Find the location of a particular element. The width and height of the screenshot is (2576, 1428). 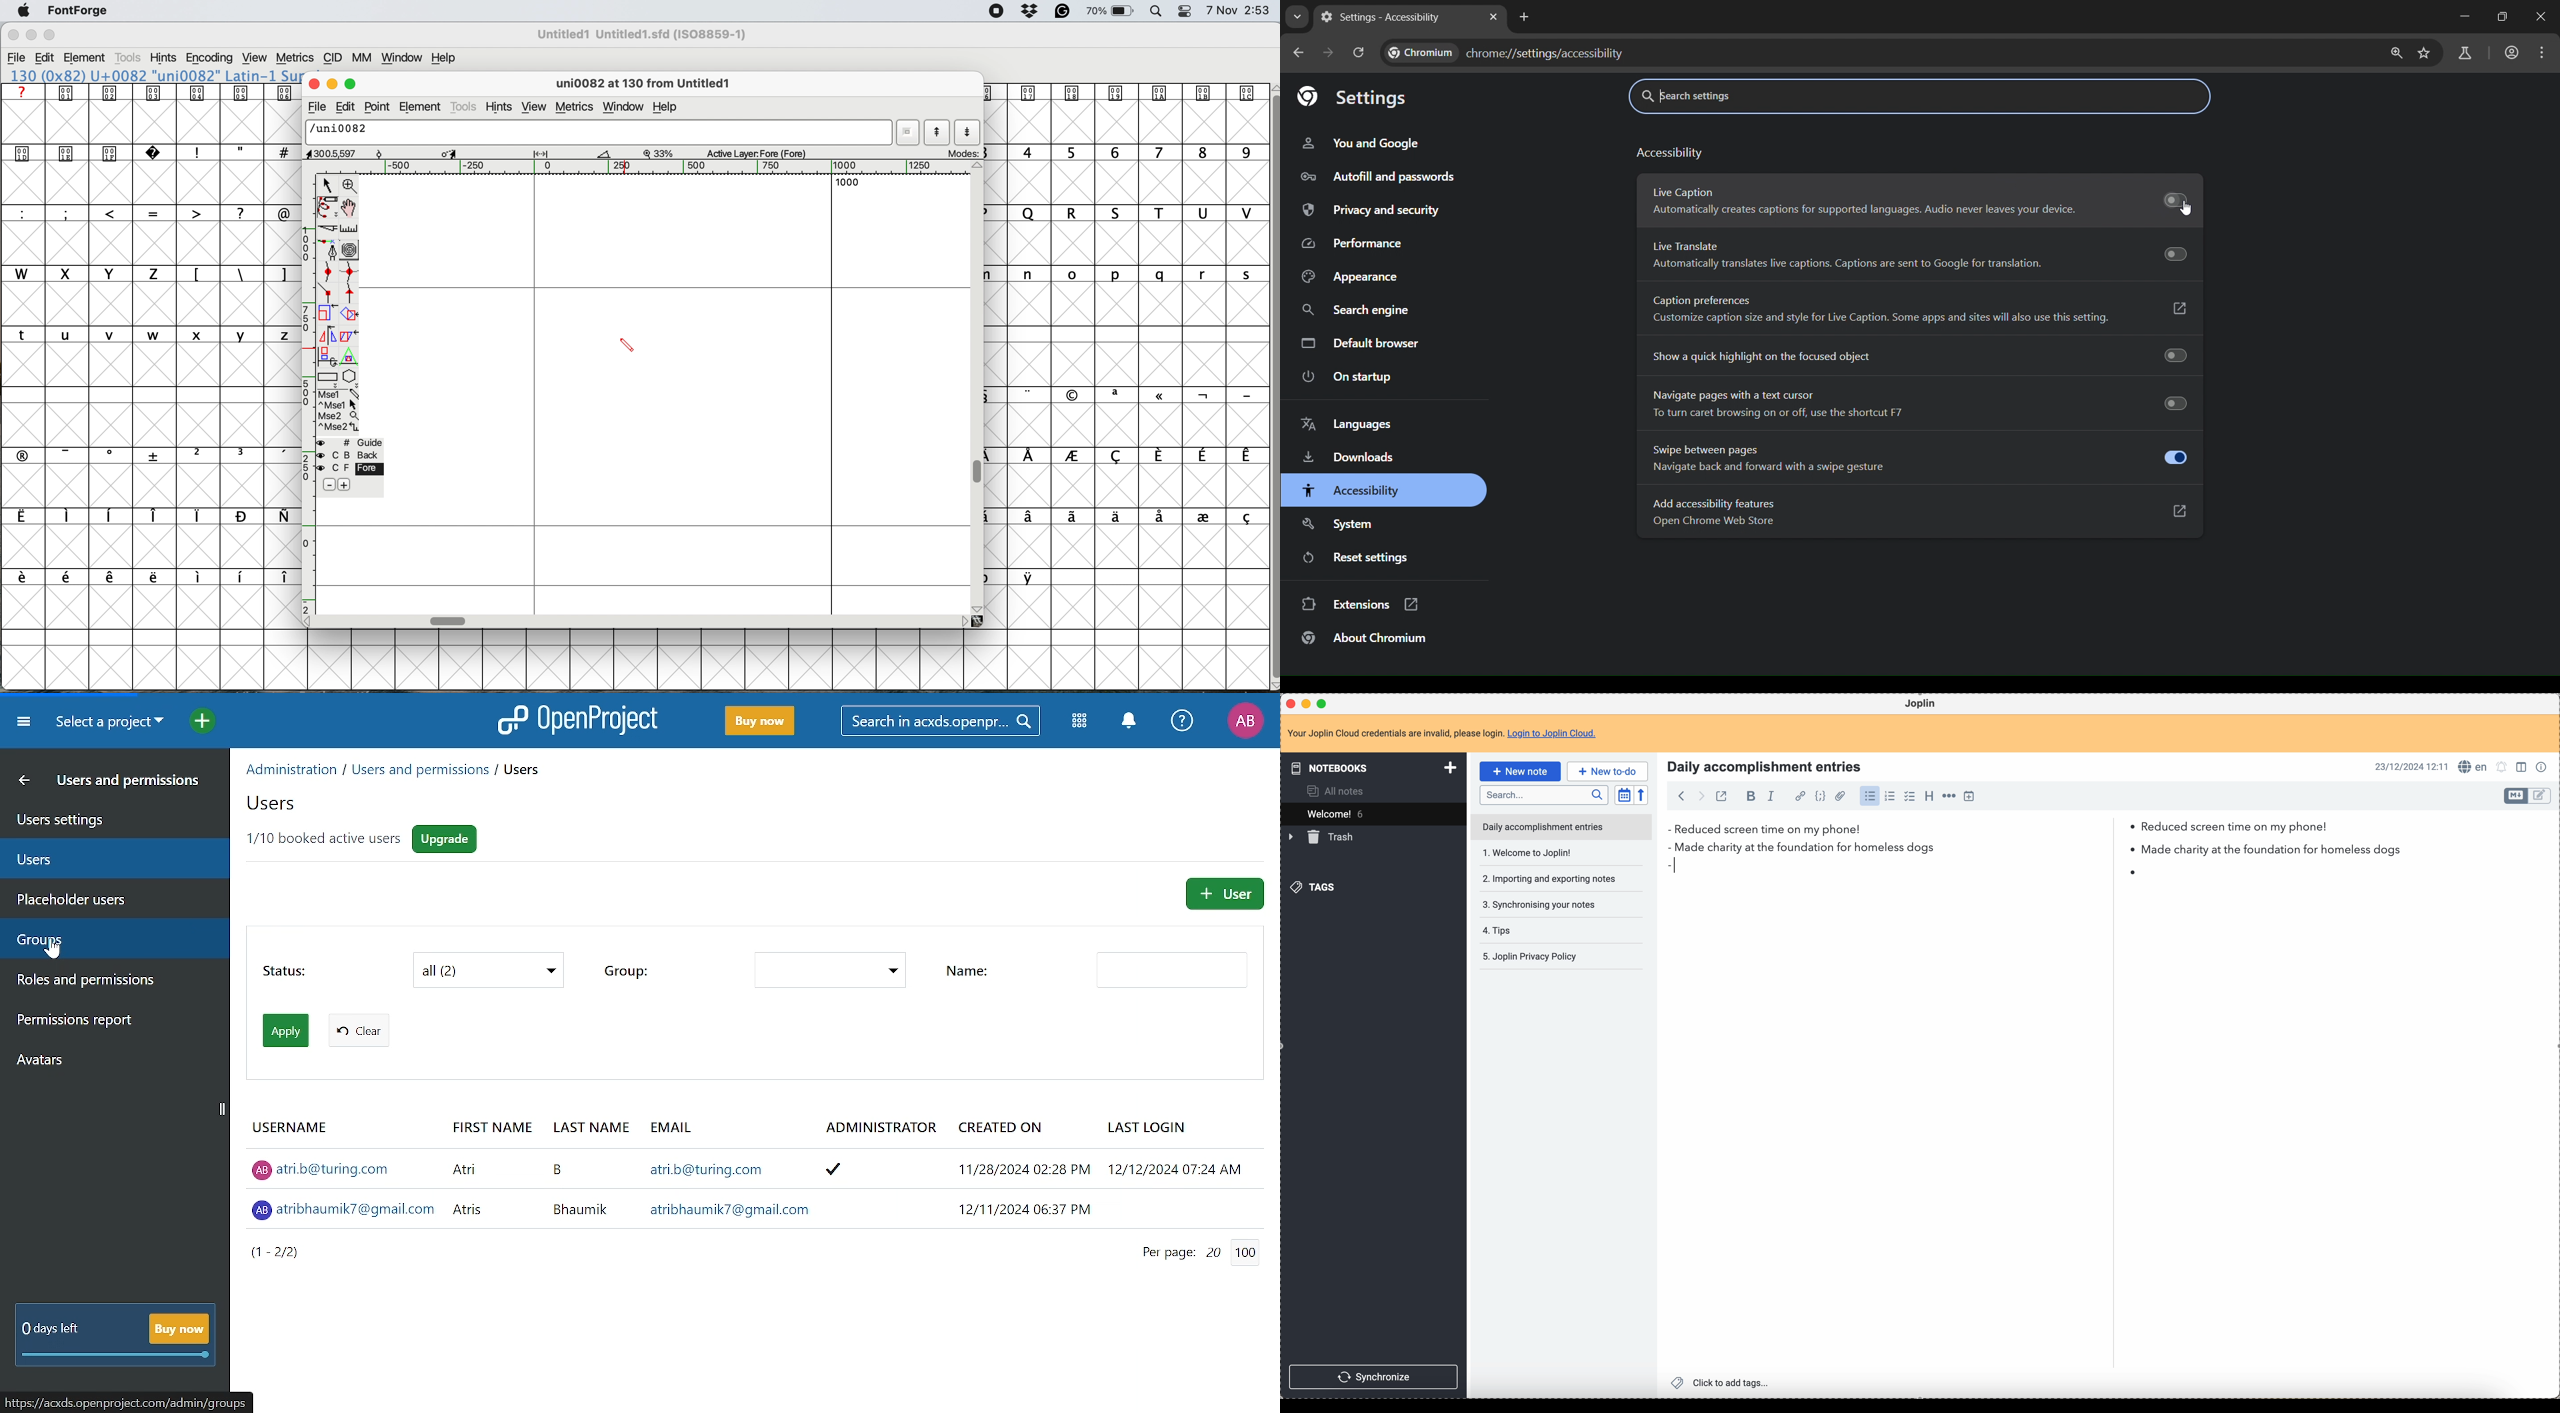

attach file is located at coordinates (1840, 797).